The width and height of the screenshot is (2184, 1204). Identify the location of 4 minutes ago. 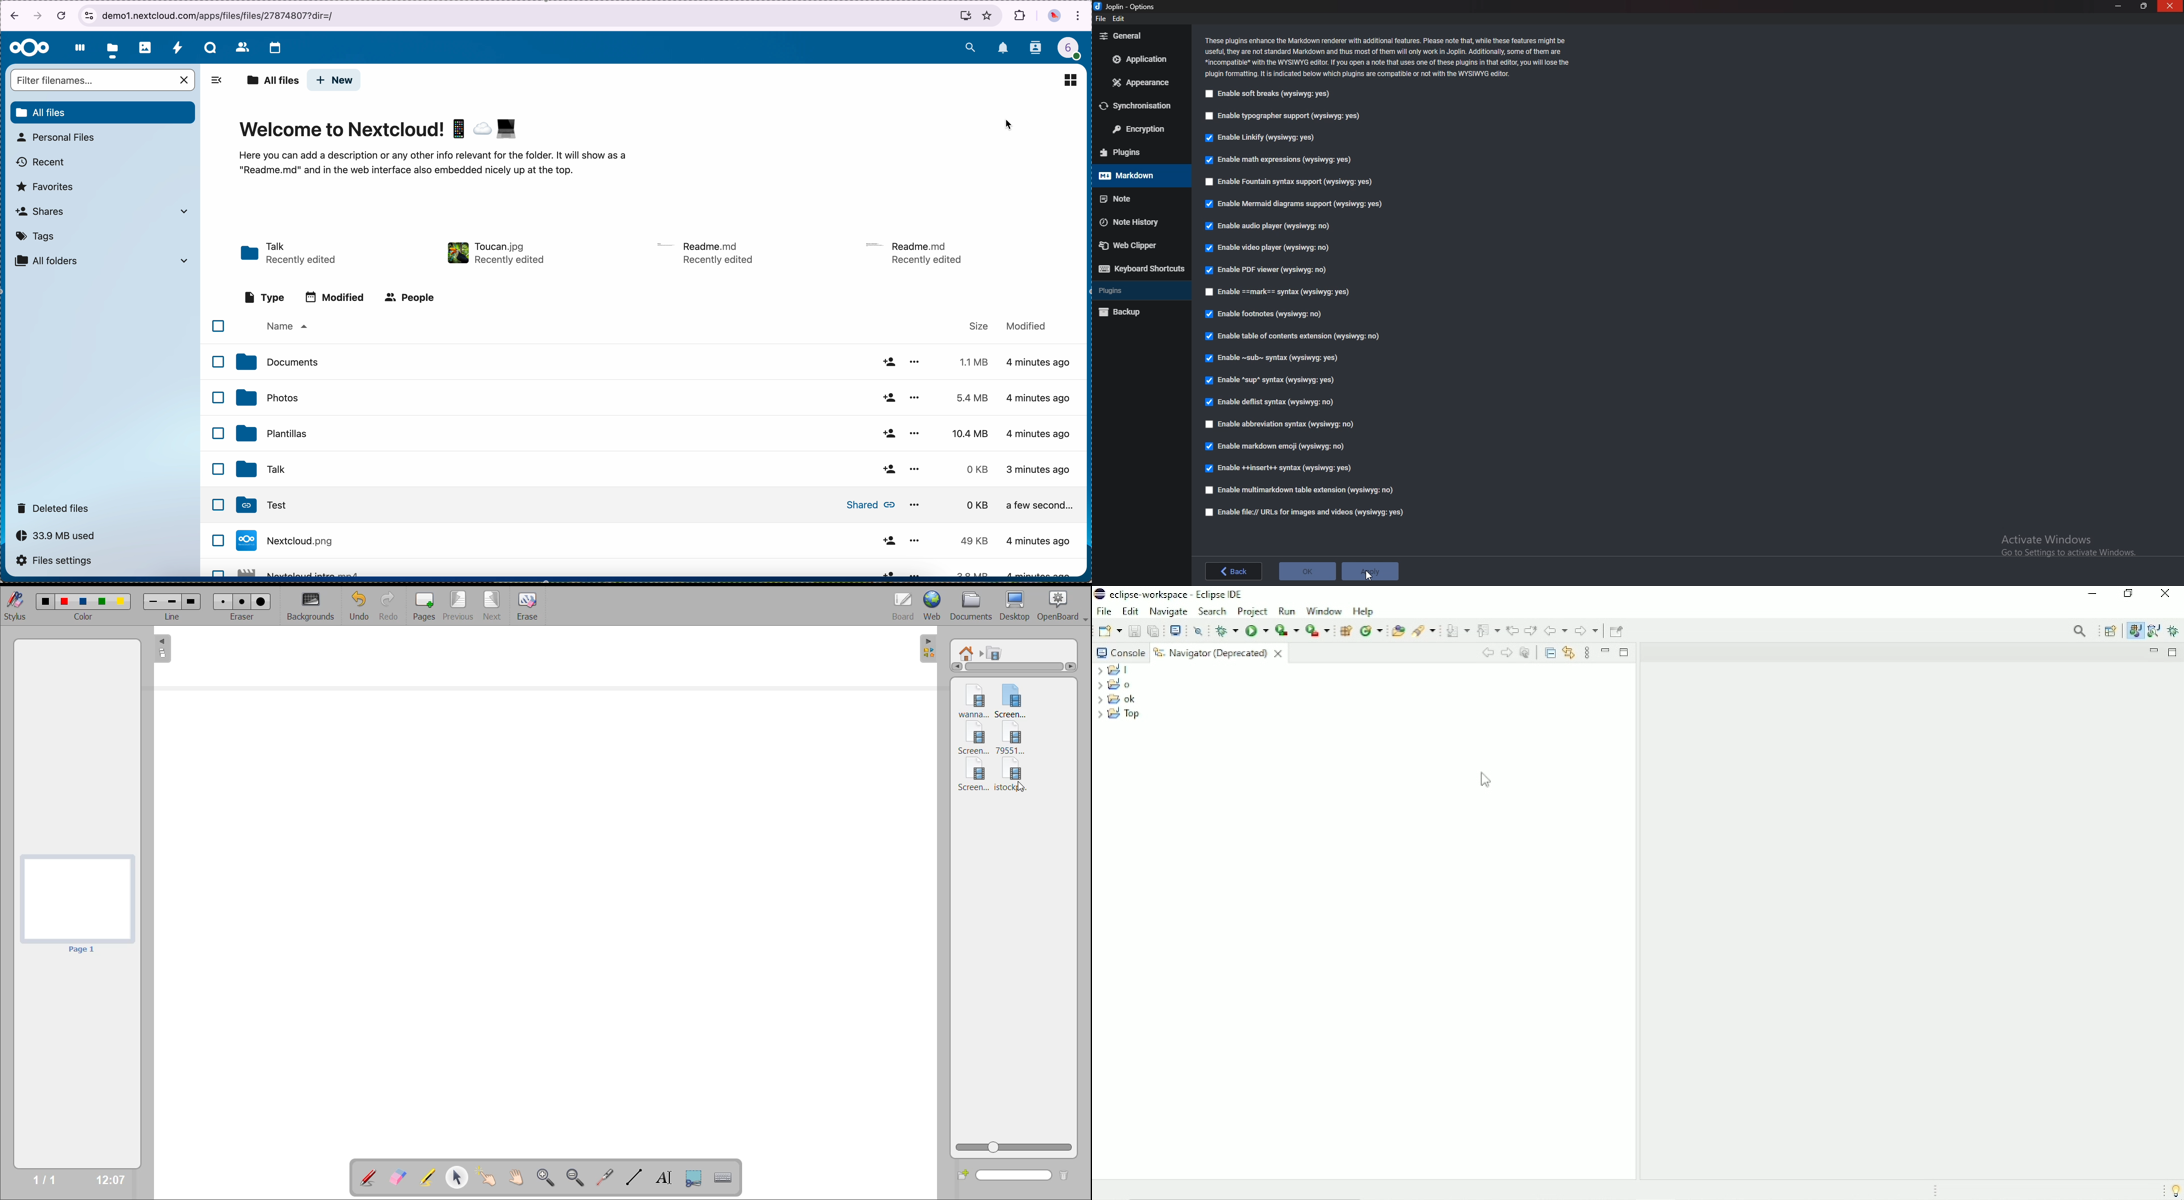
(1038, 541).